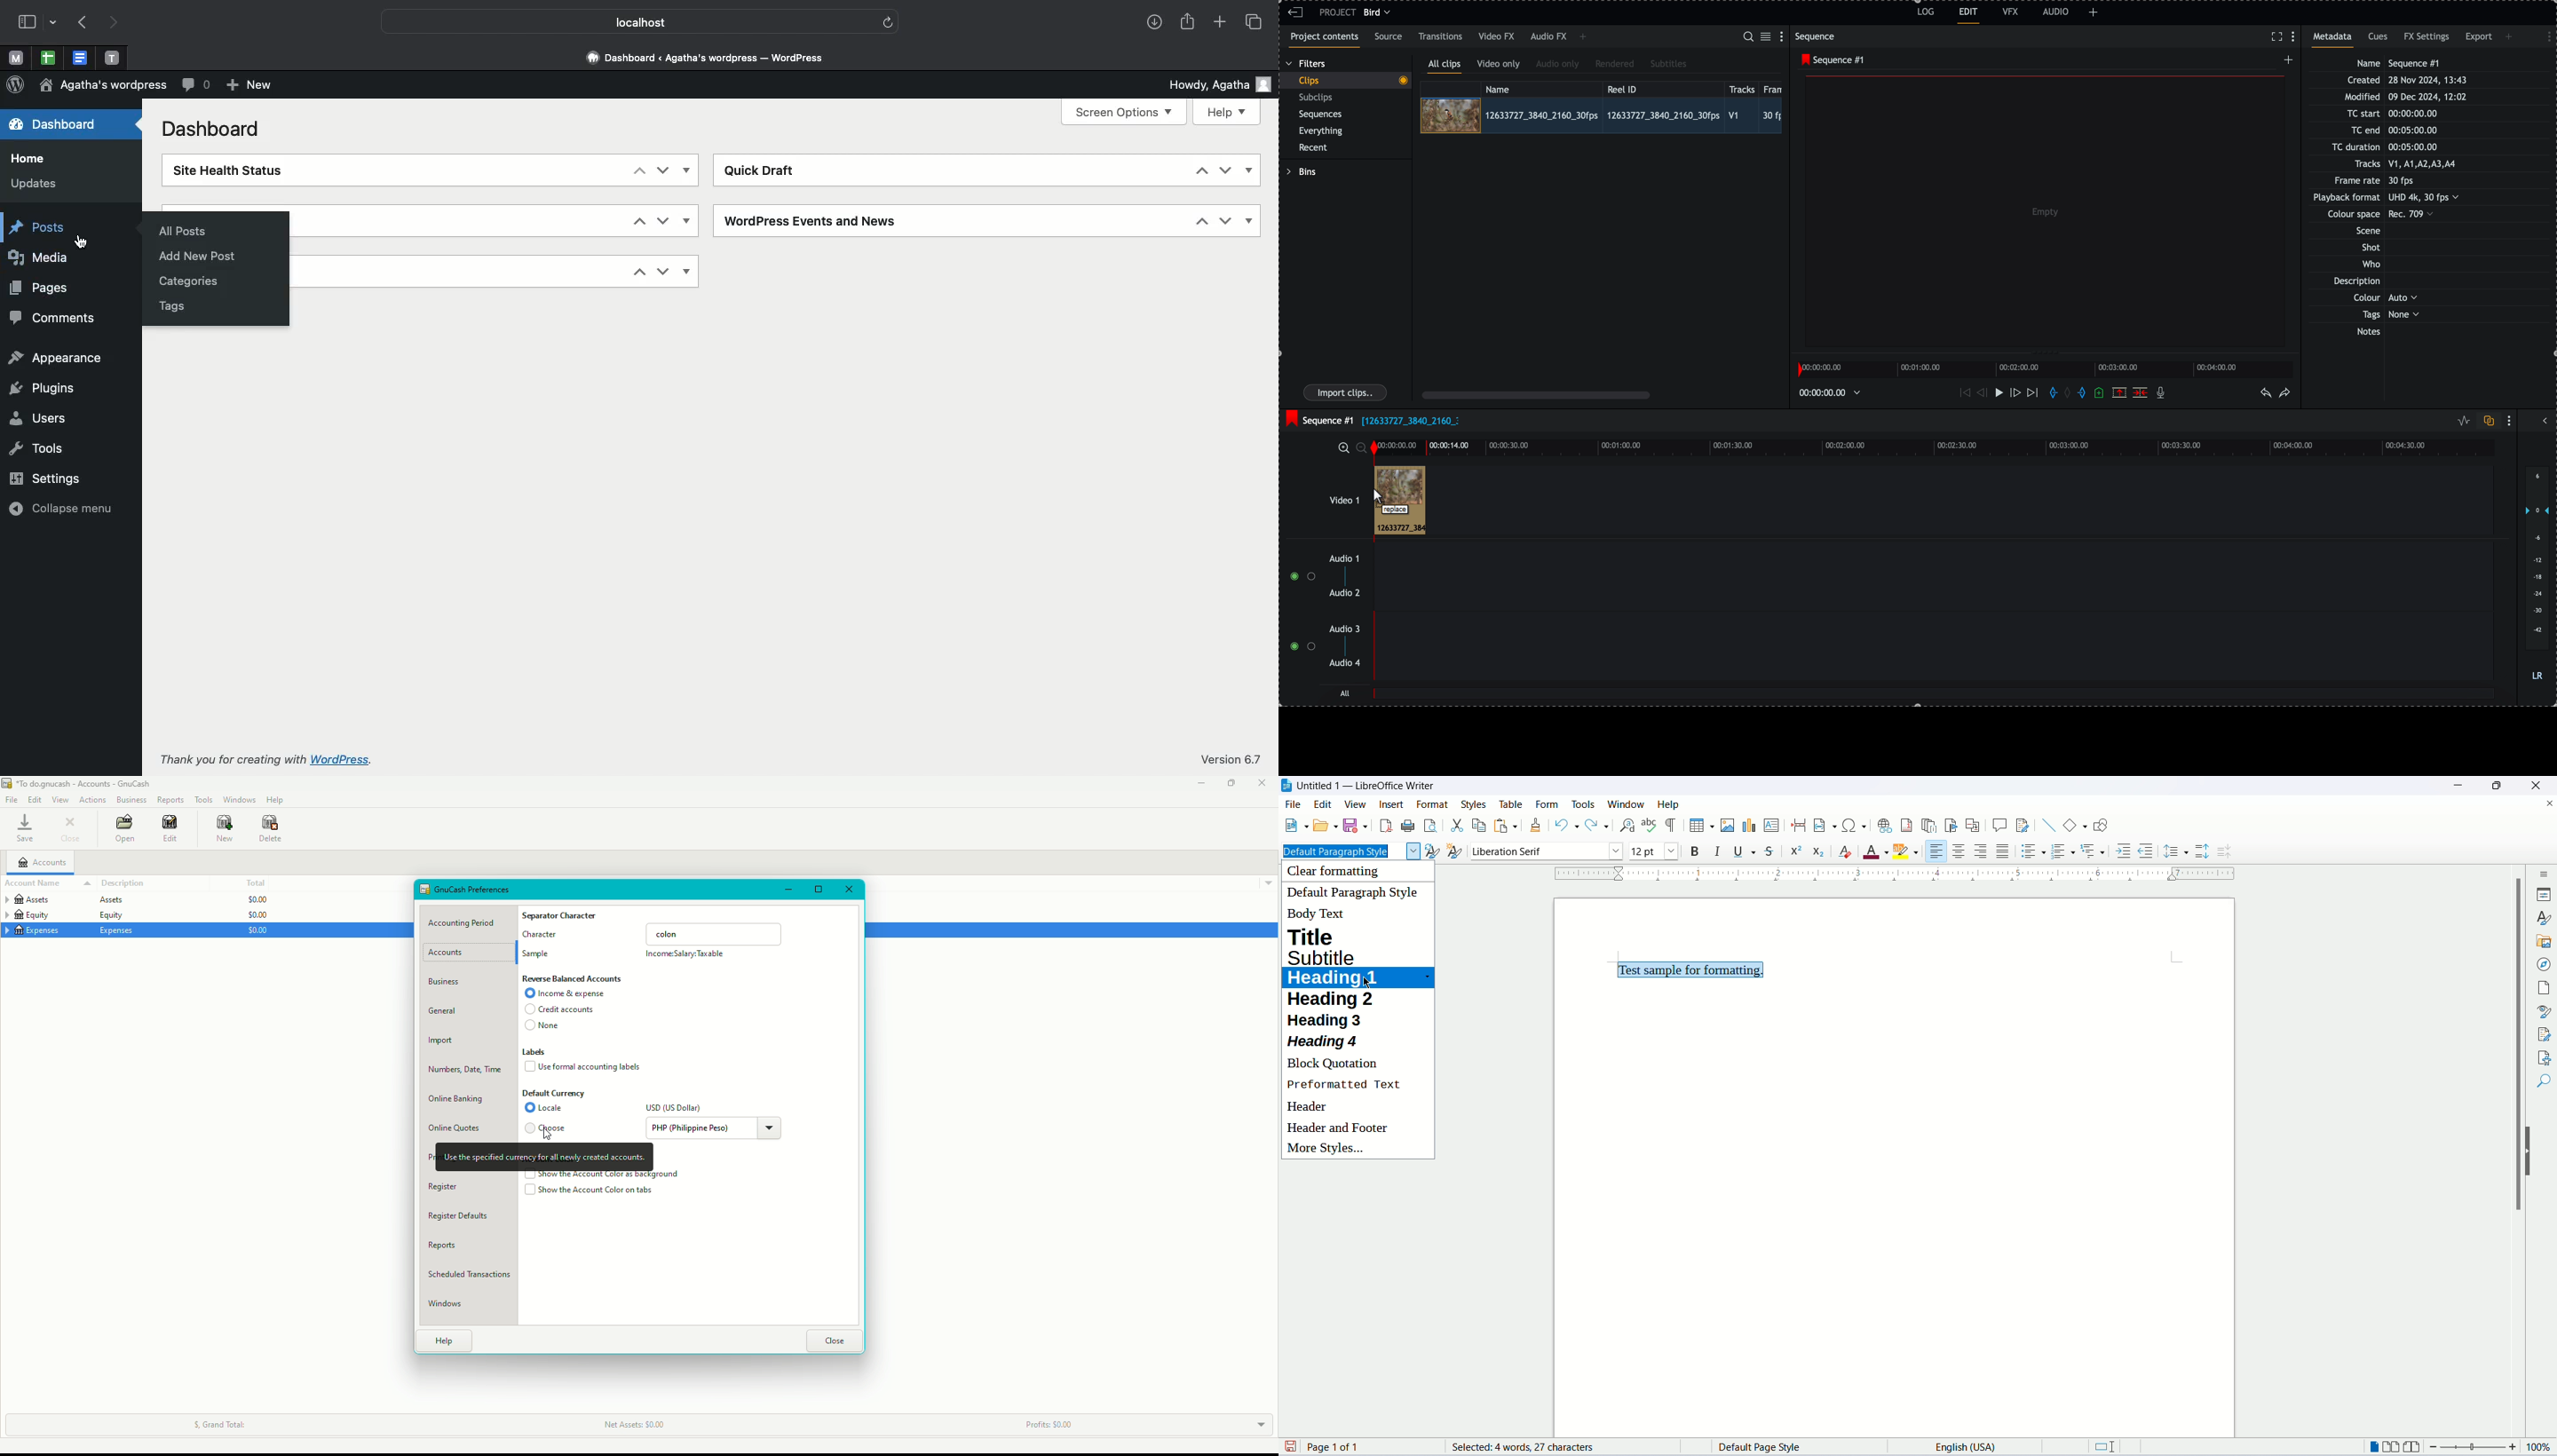  What do you see at coordinates (2543, 420) in the screenshot?
I see `show/hide full audio mix` at bounding box center [2543, 420].